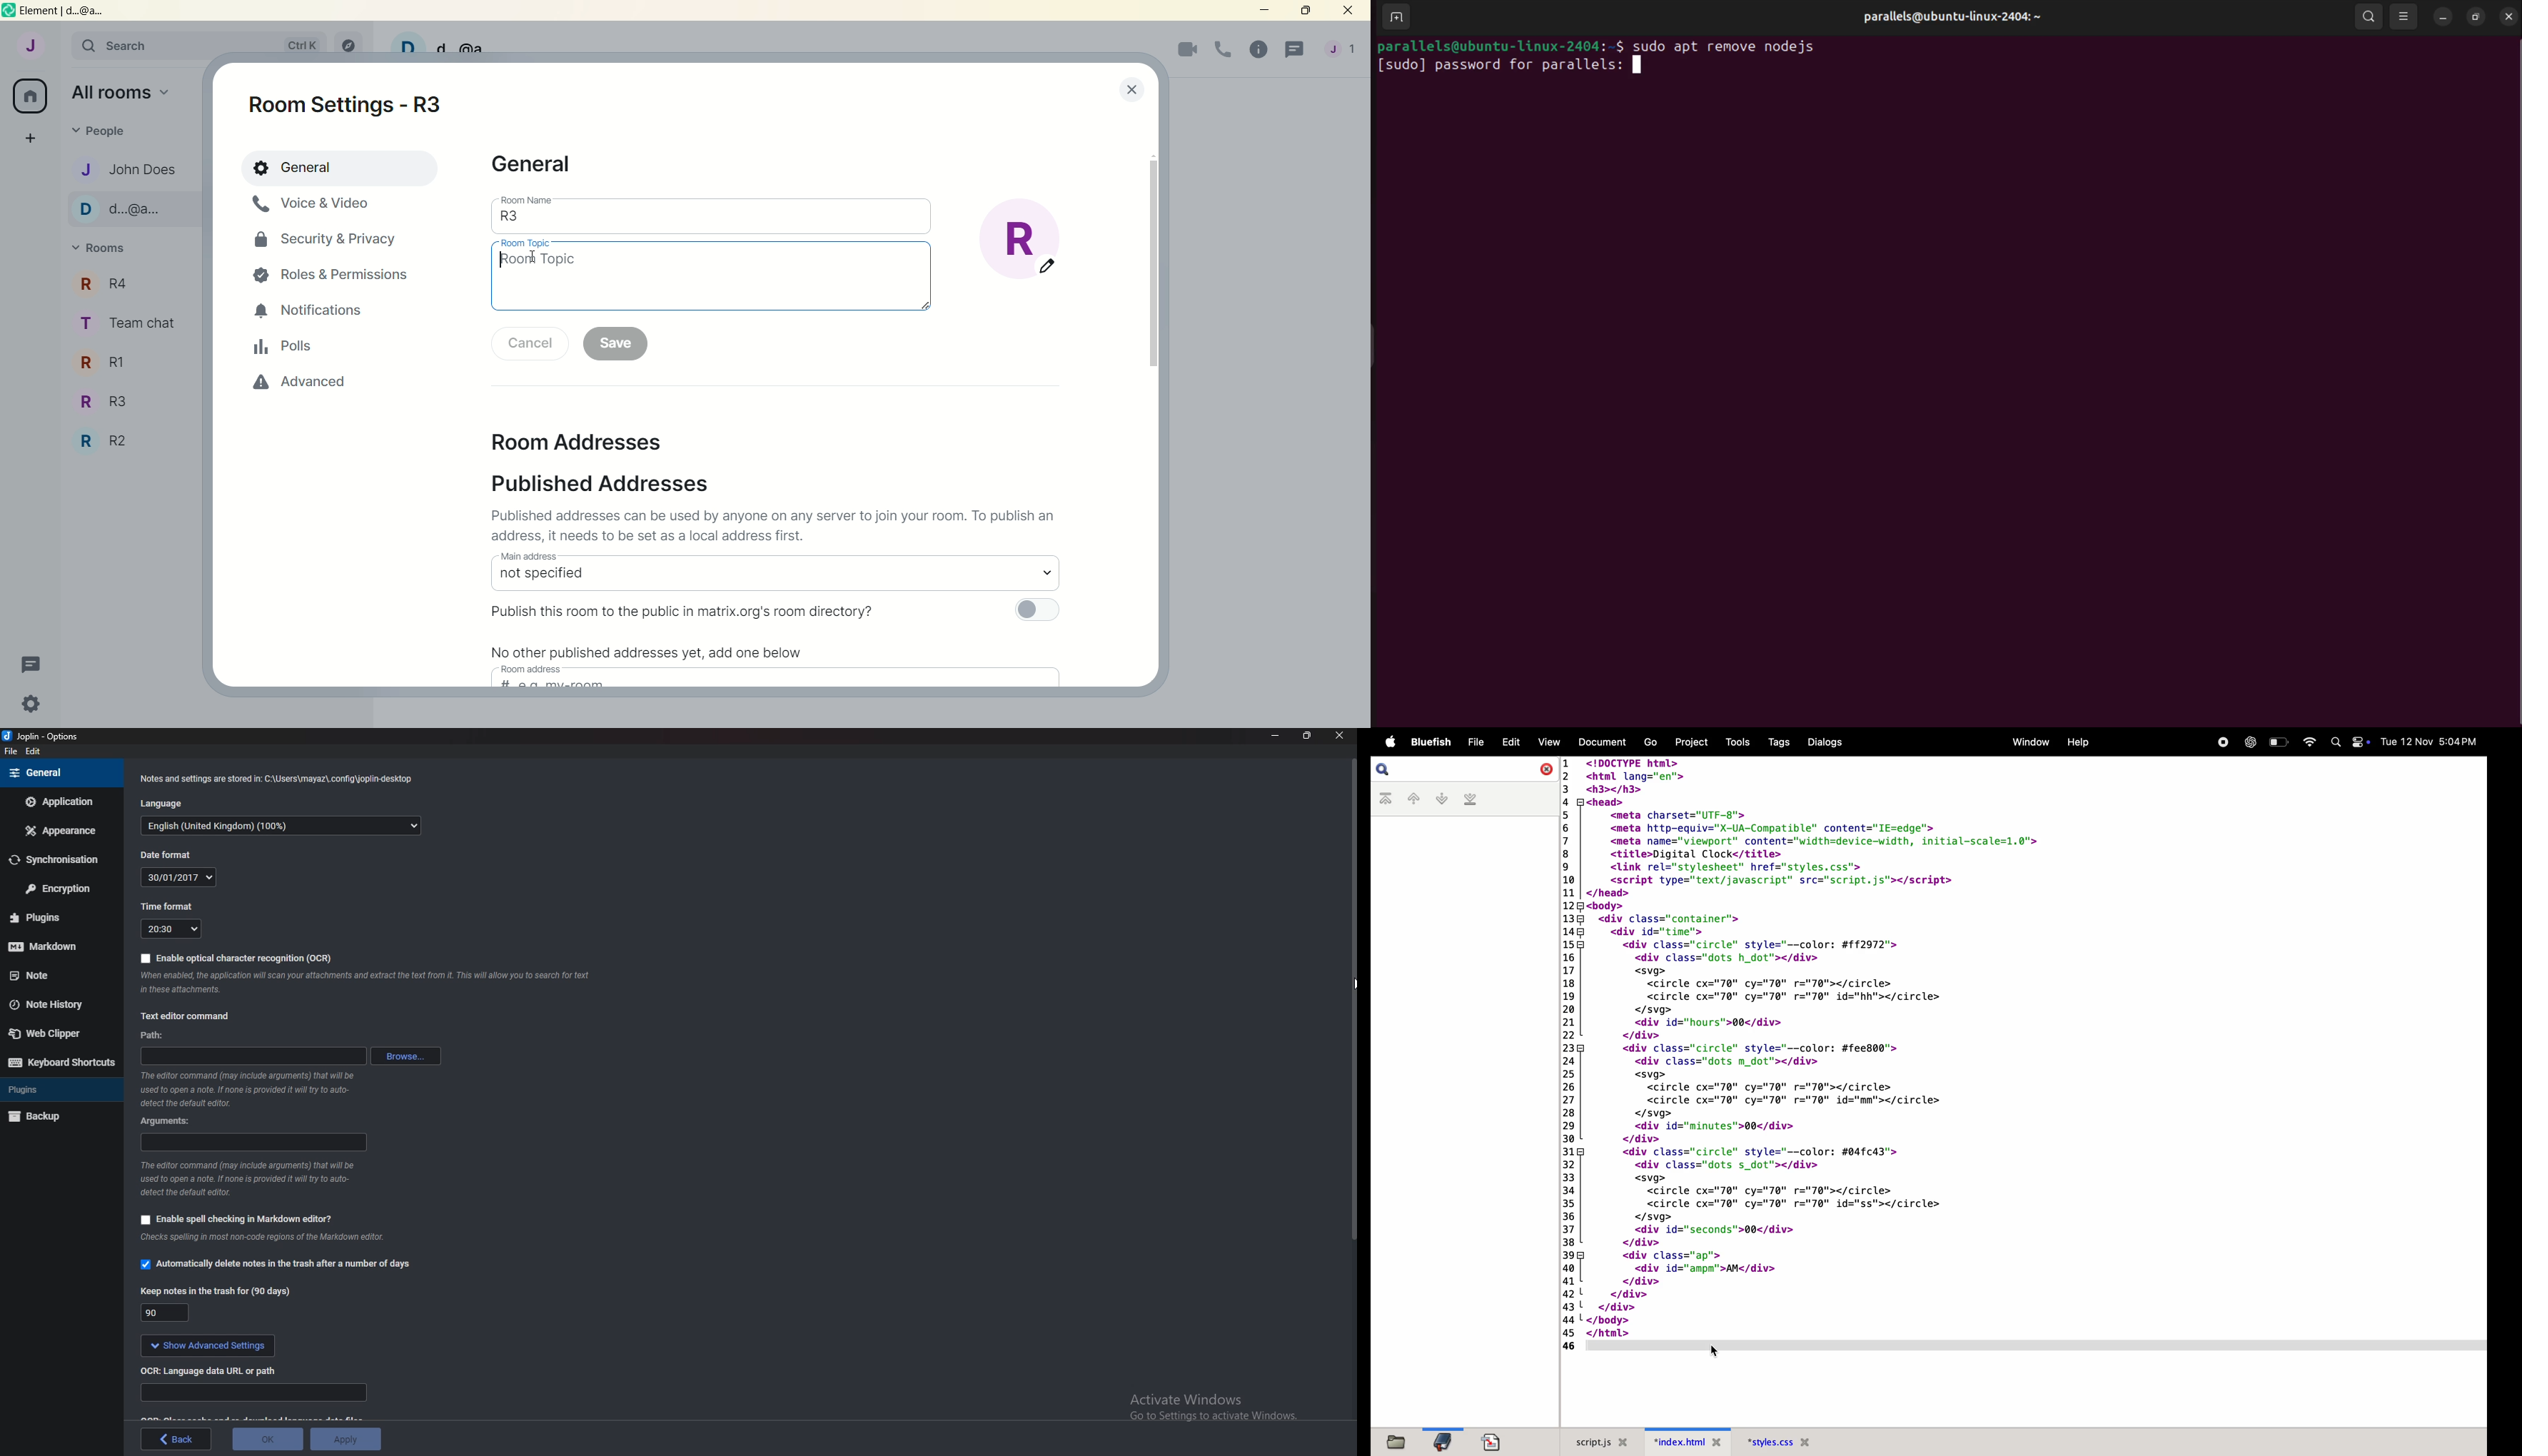 Image resolution: width=2548 pixels, height=1456 pixels. I want to click on published addresses, so click(593, 485).